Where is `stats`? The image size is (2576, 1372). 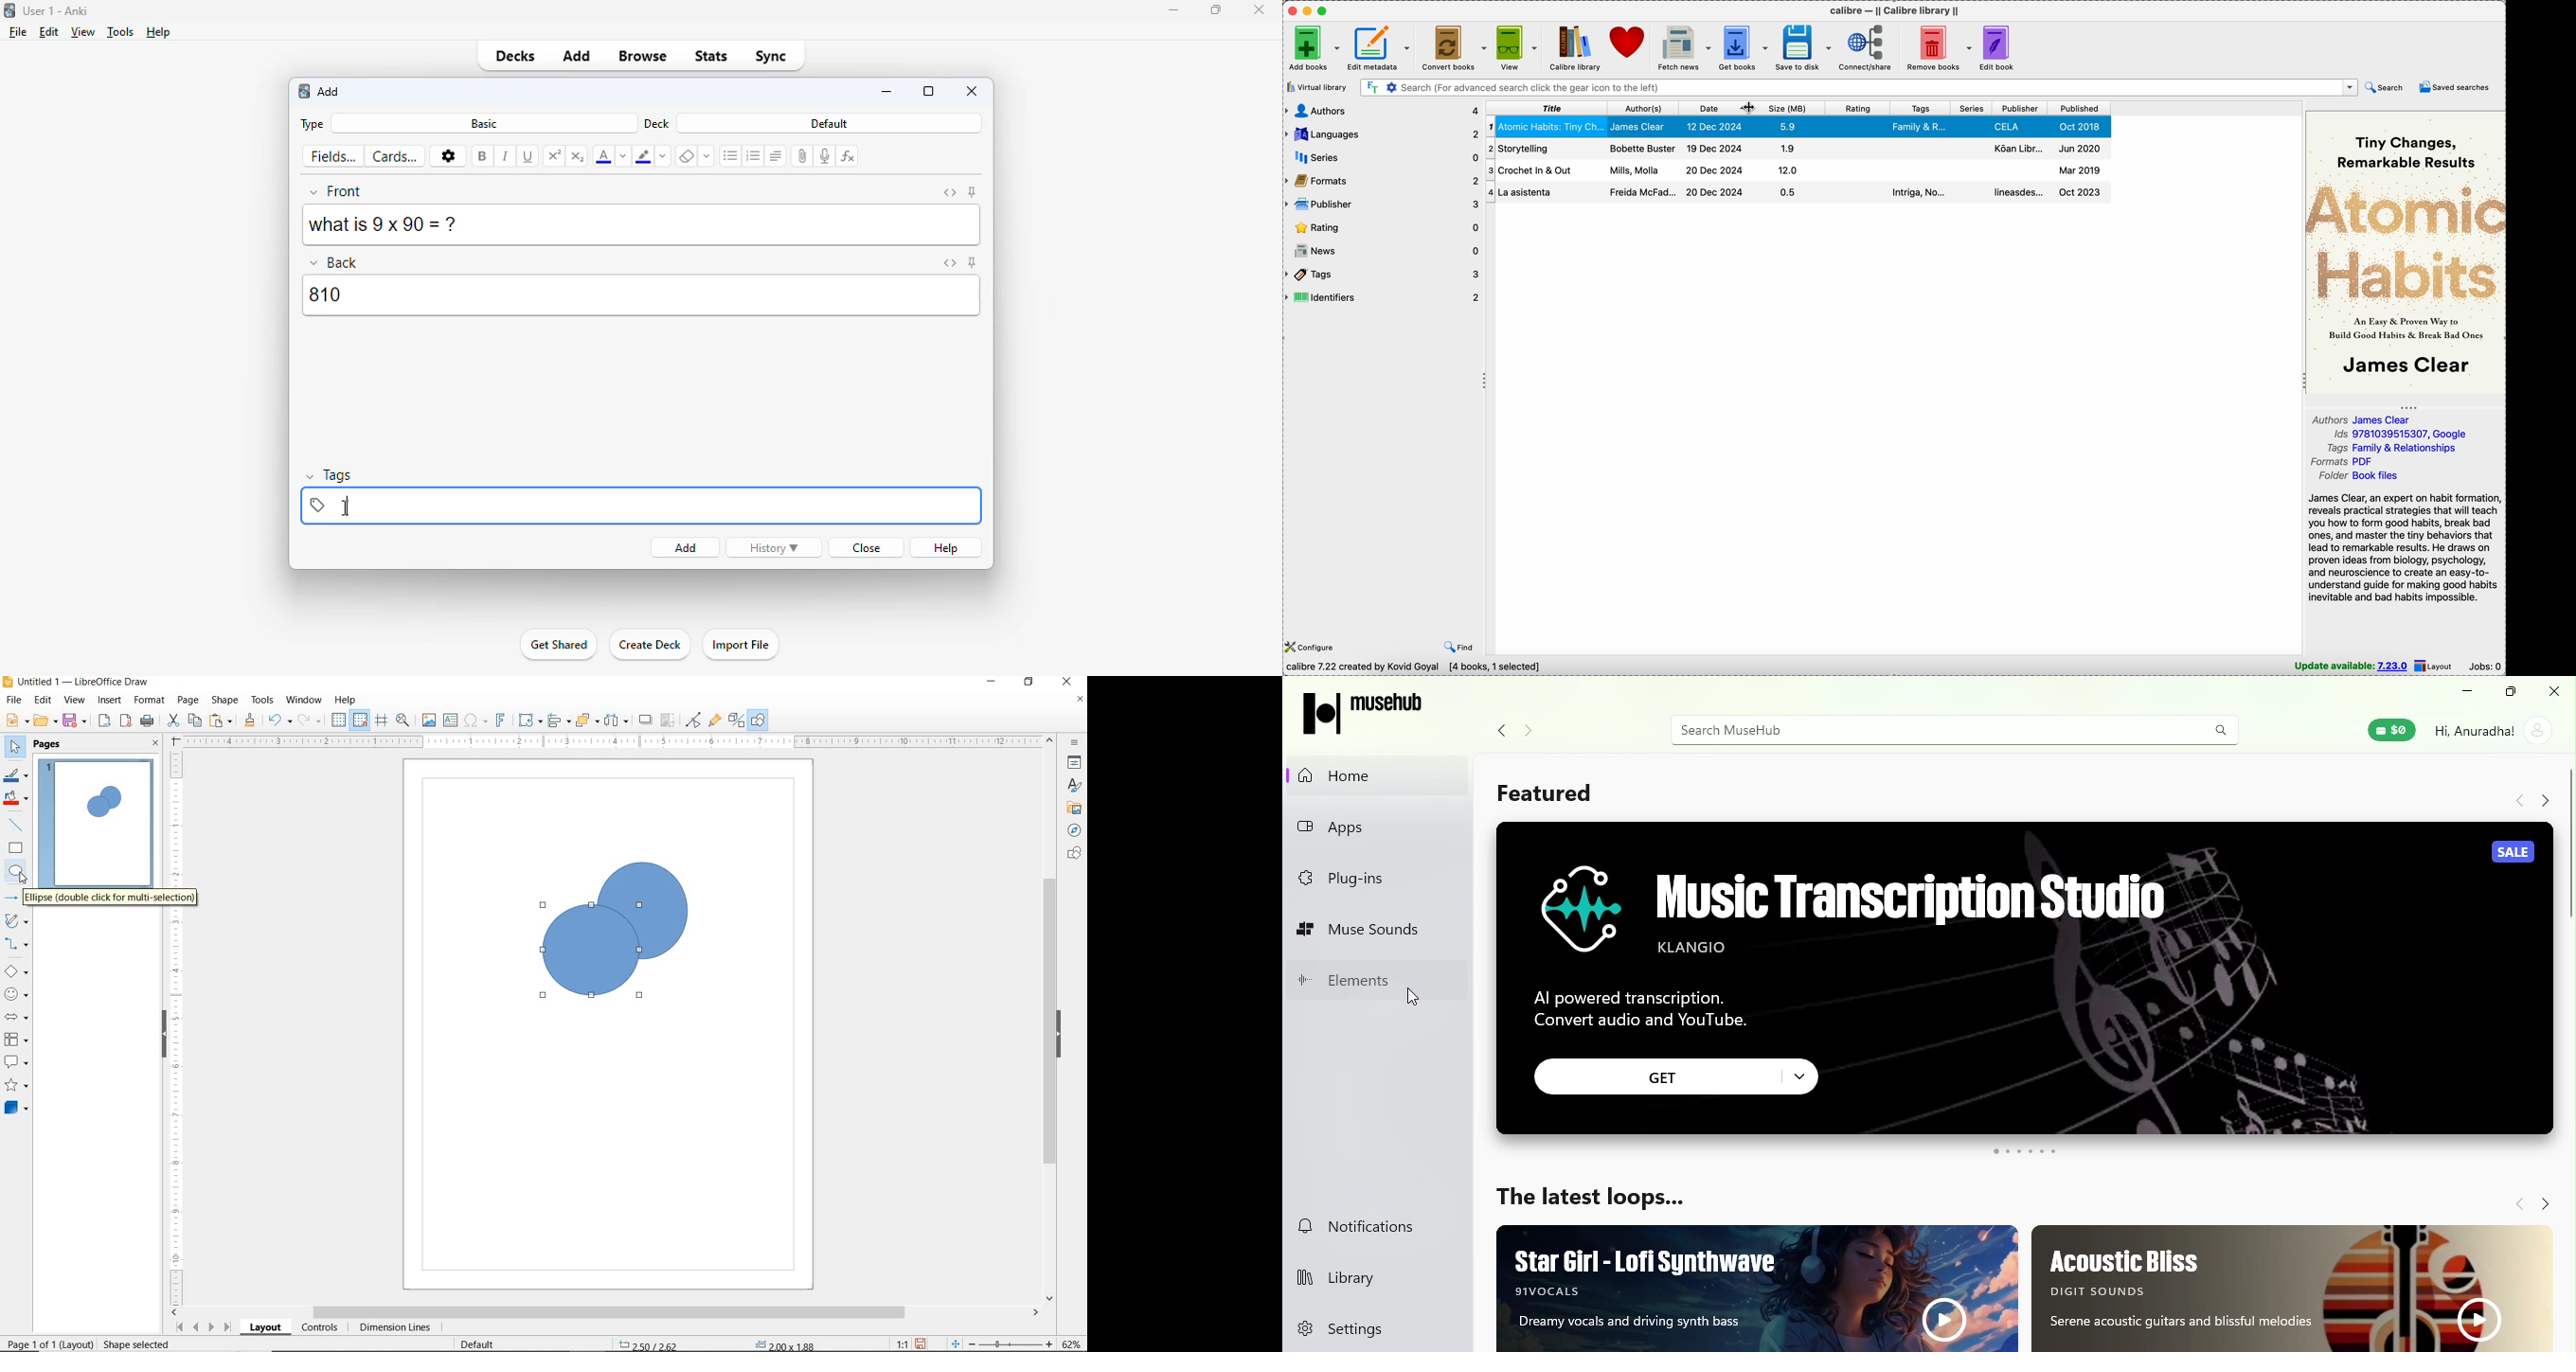
stats is located at coordinates (712, 57).